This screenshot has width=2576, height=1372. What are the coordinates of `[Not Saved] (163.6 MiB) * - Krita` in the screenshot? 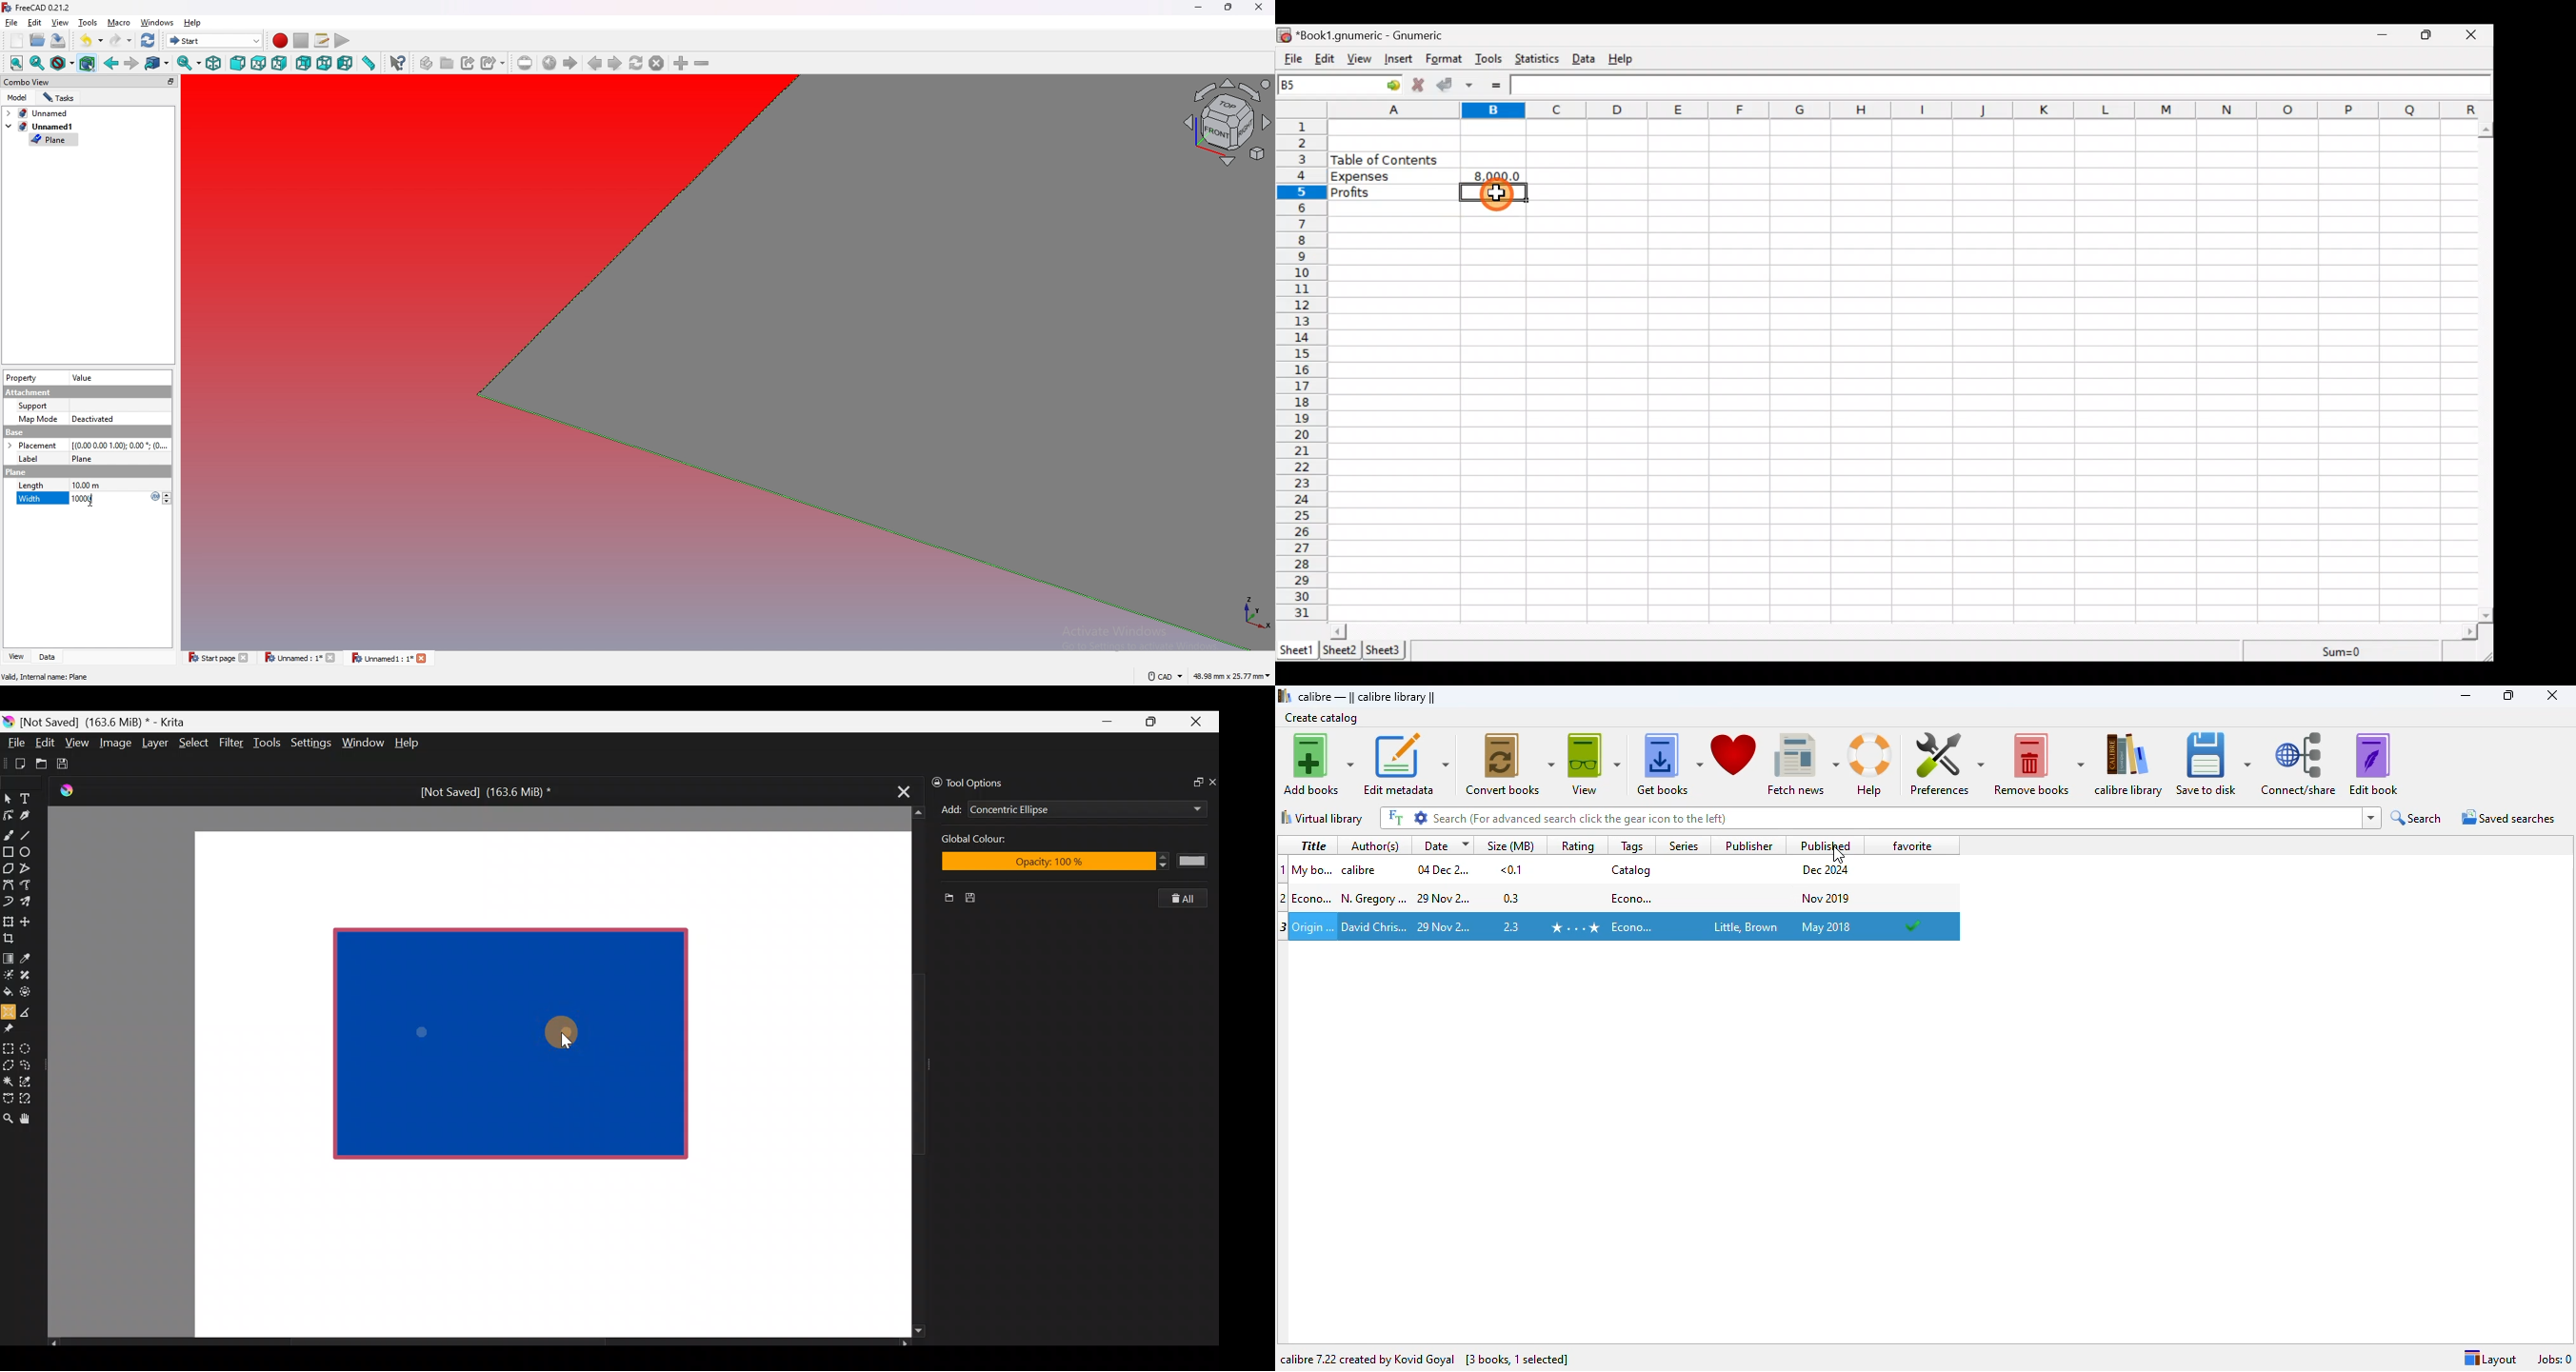 It's located at (109, 721).